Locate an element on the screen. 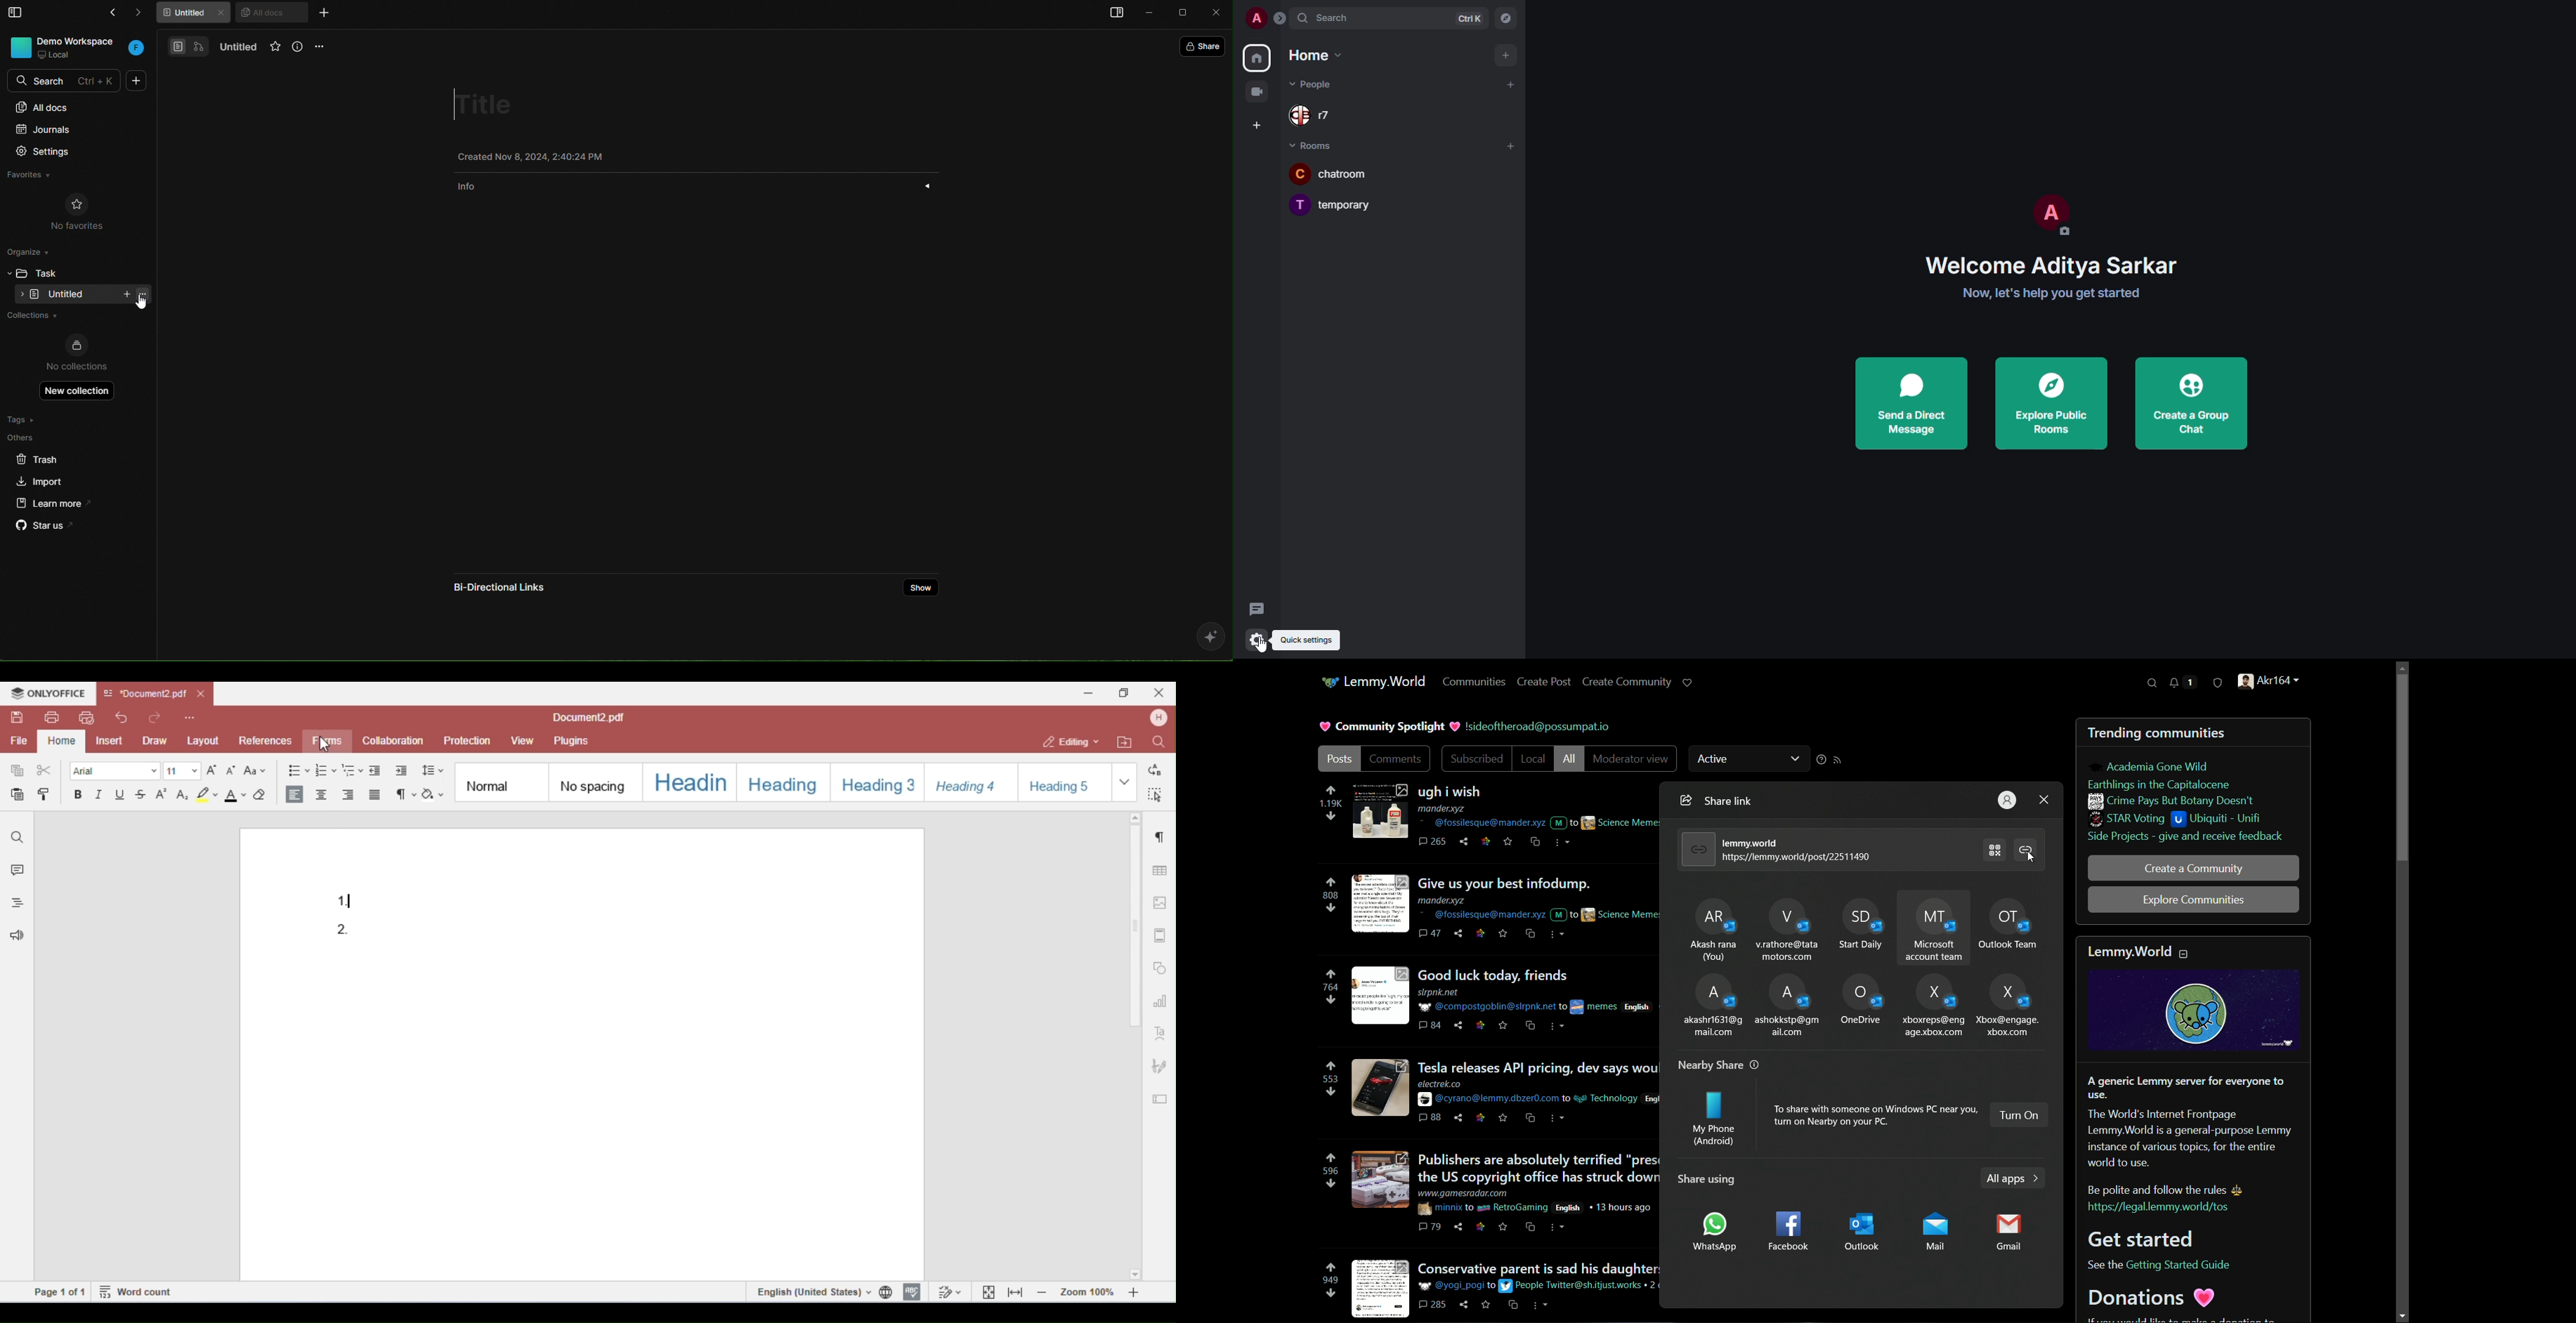  akash rana (you) is located at coordinates (1711, 927).